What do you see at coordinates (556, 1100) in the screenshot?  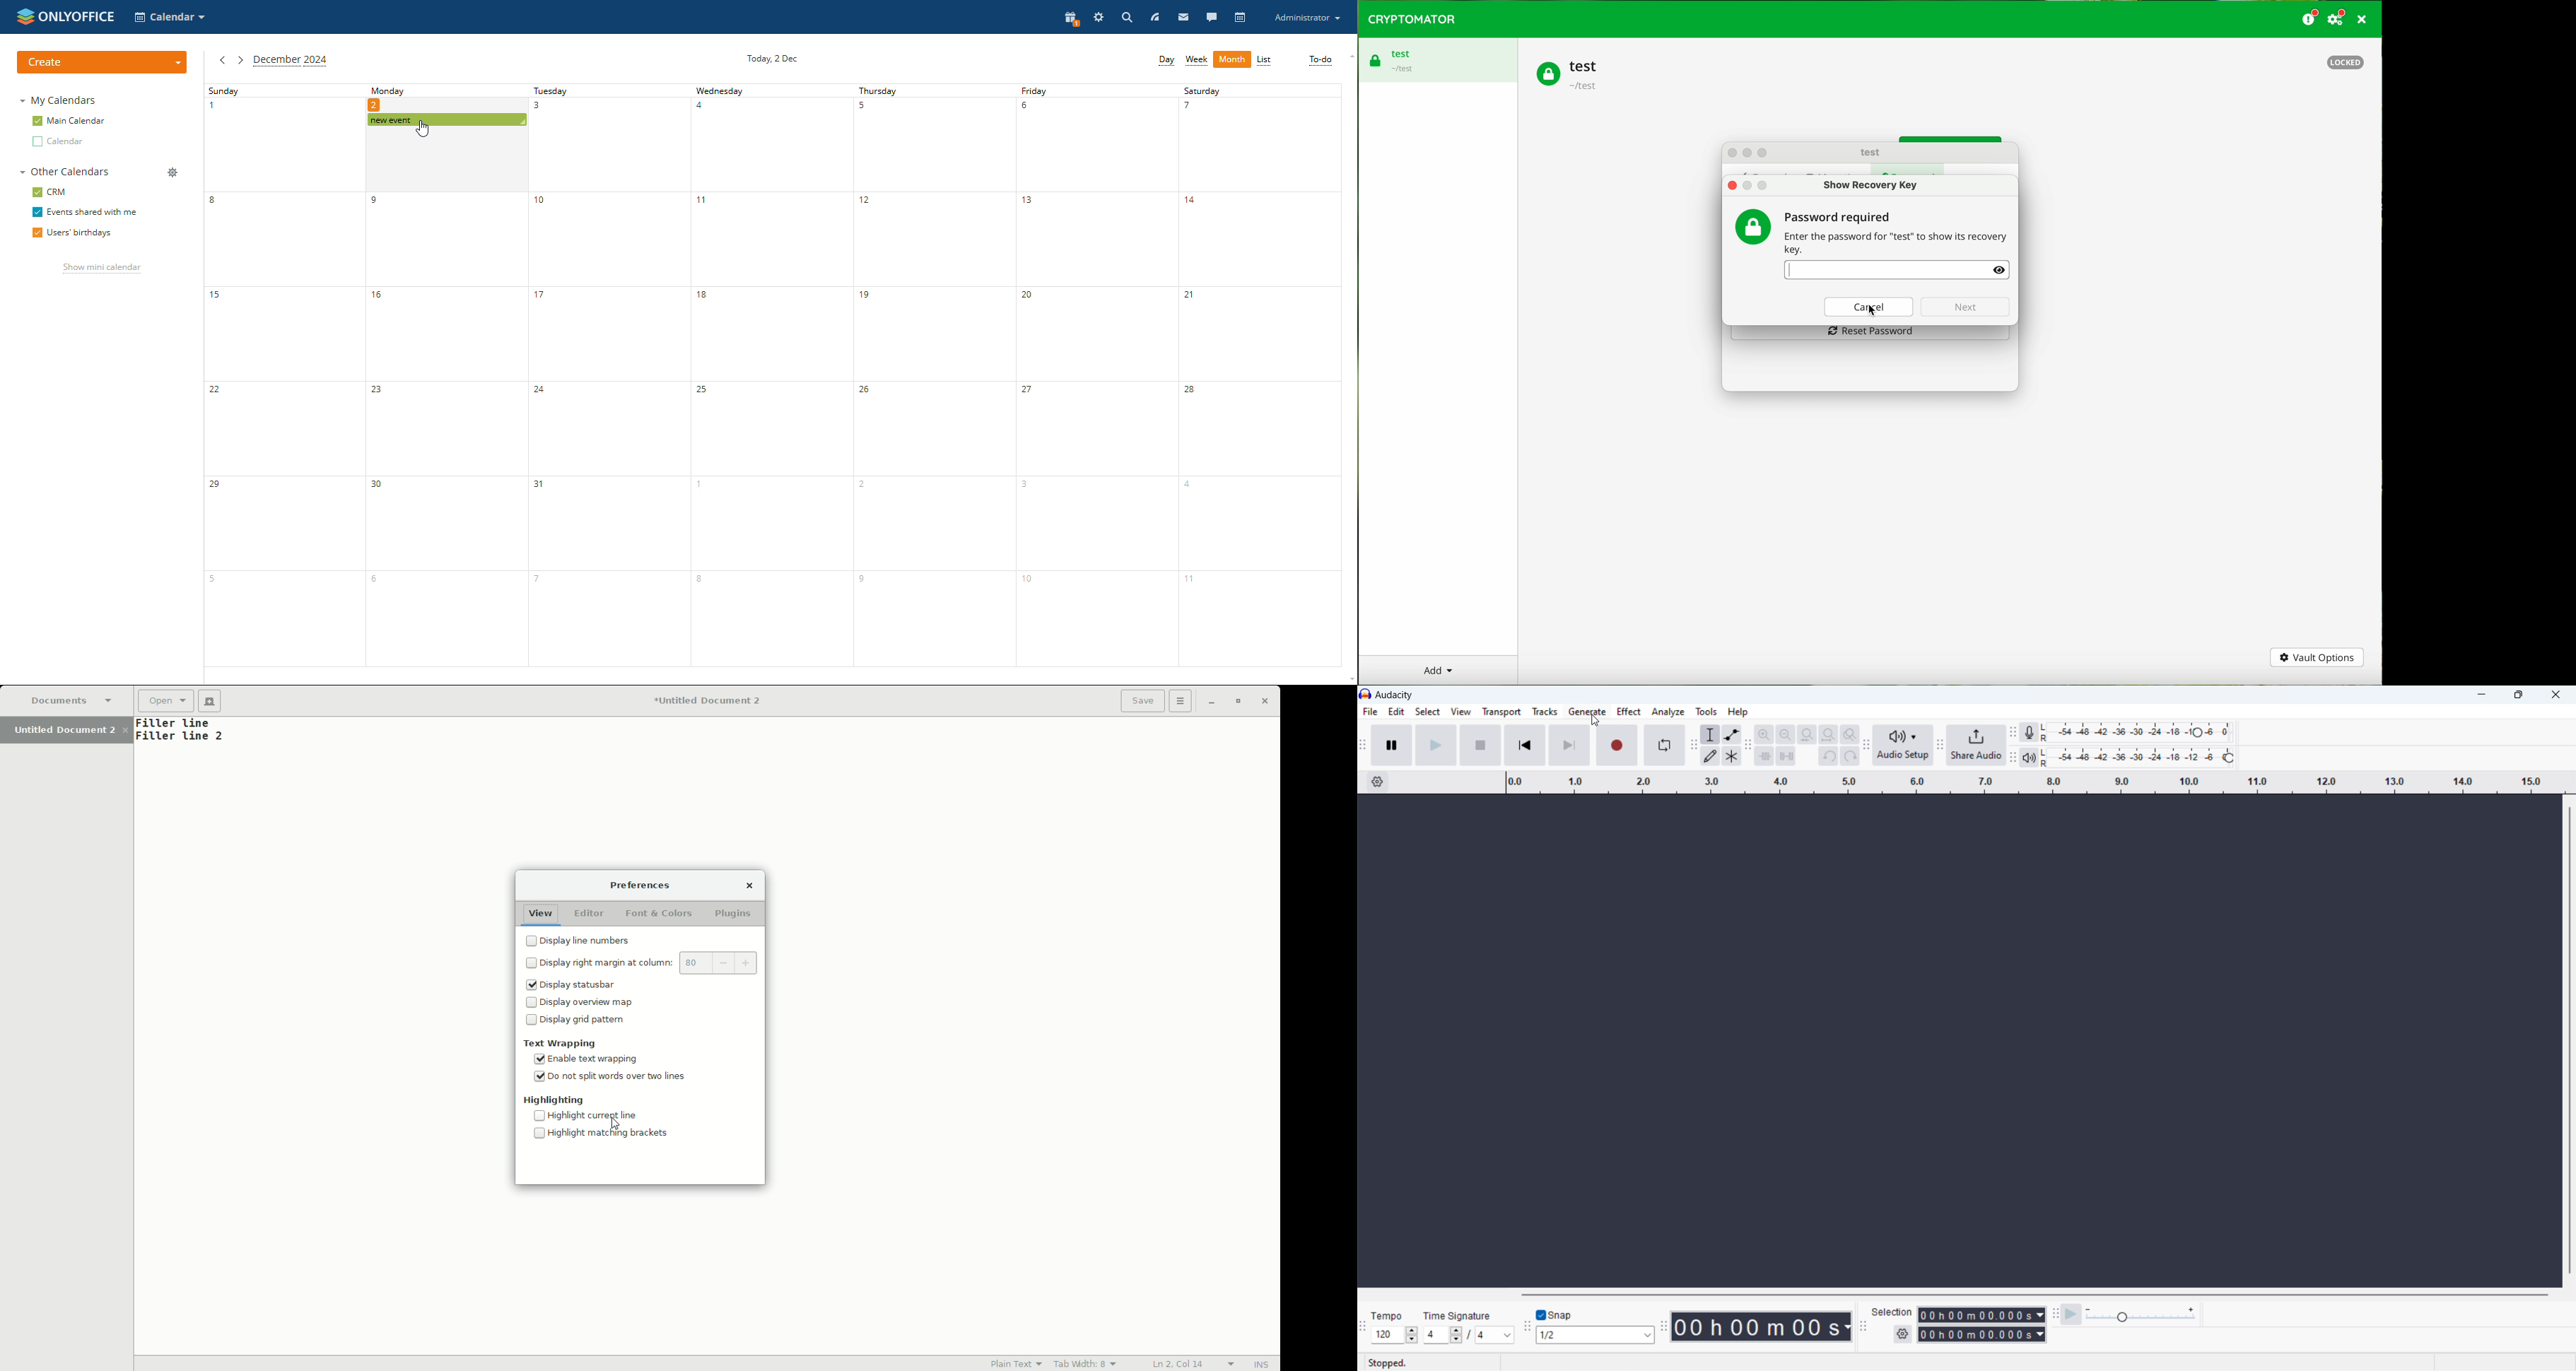 I see `Highlighting` at bounding box center [556, 1100].